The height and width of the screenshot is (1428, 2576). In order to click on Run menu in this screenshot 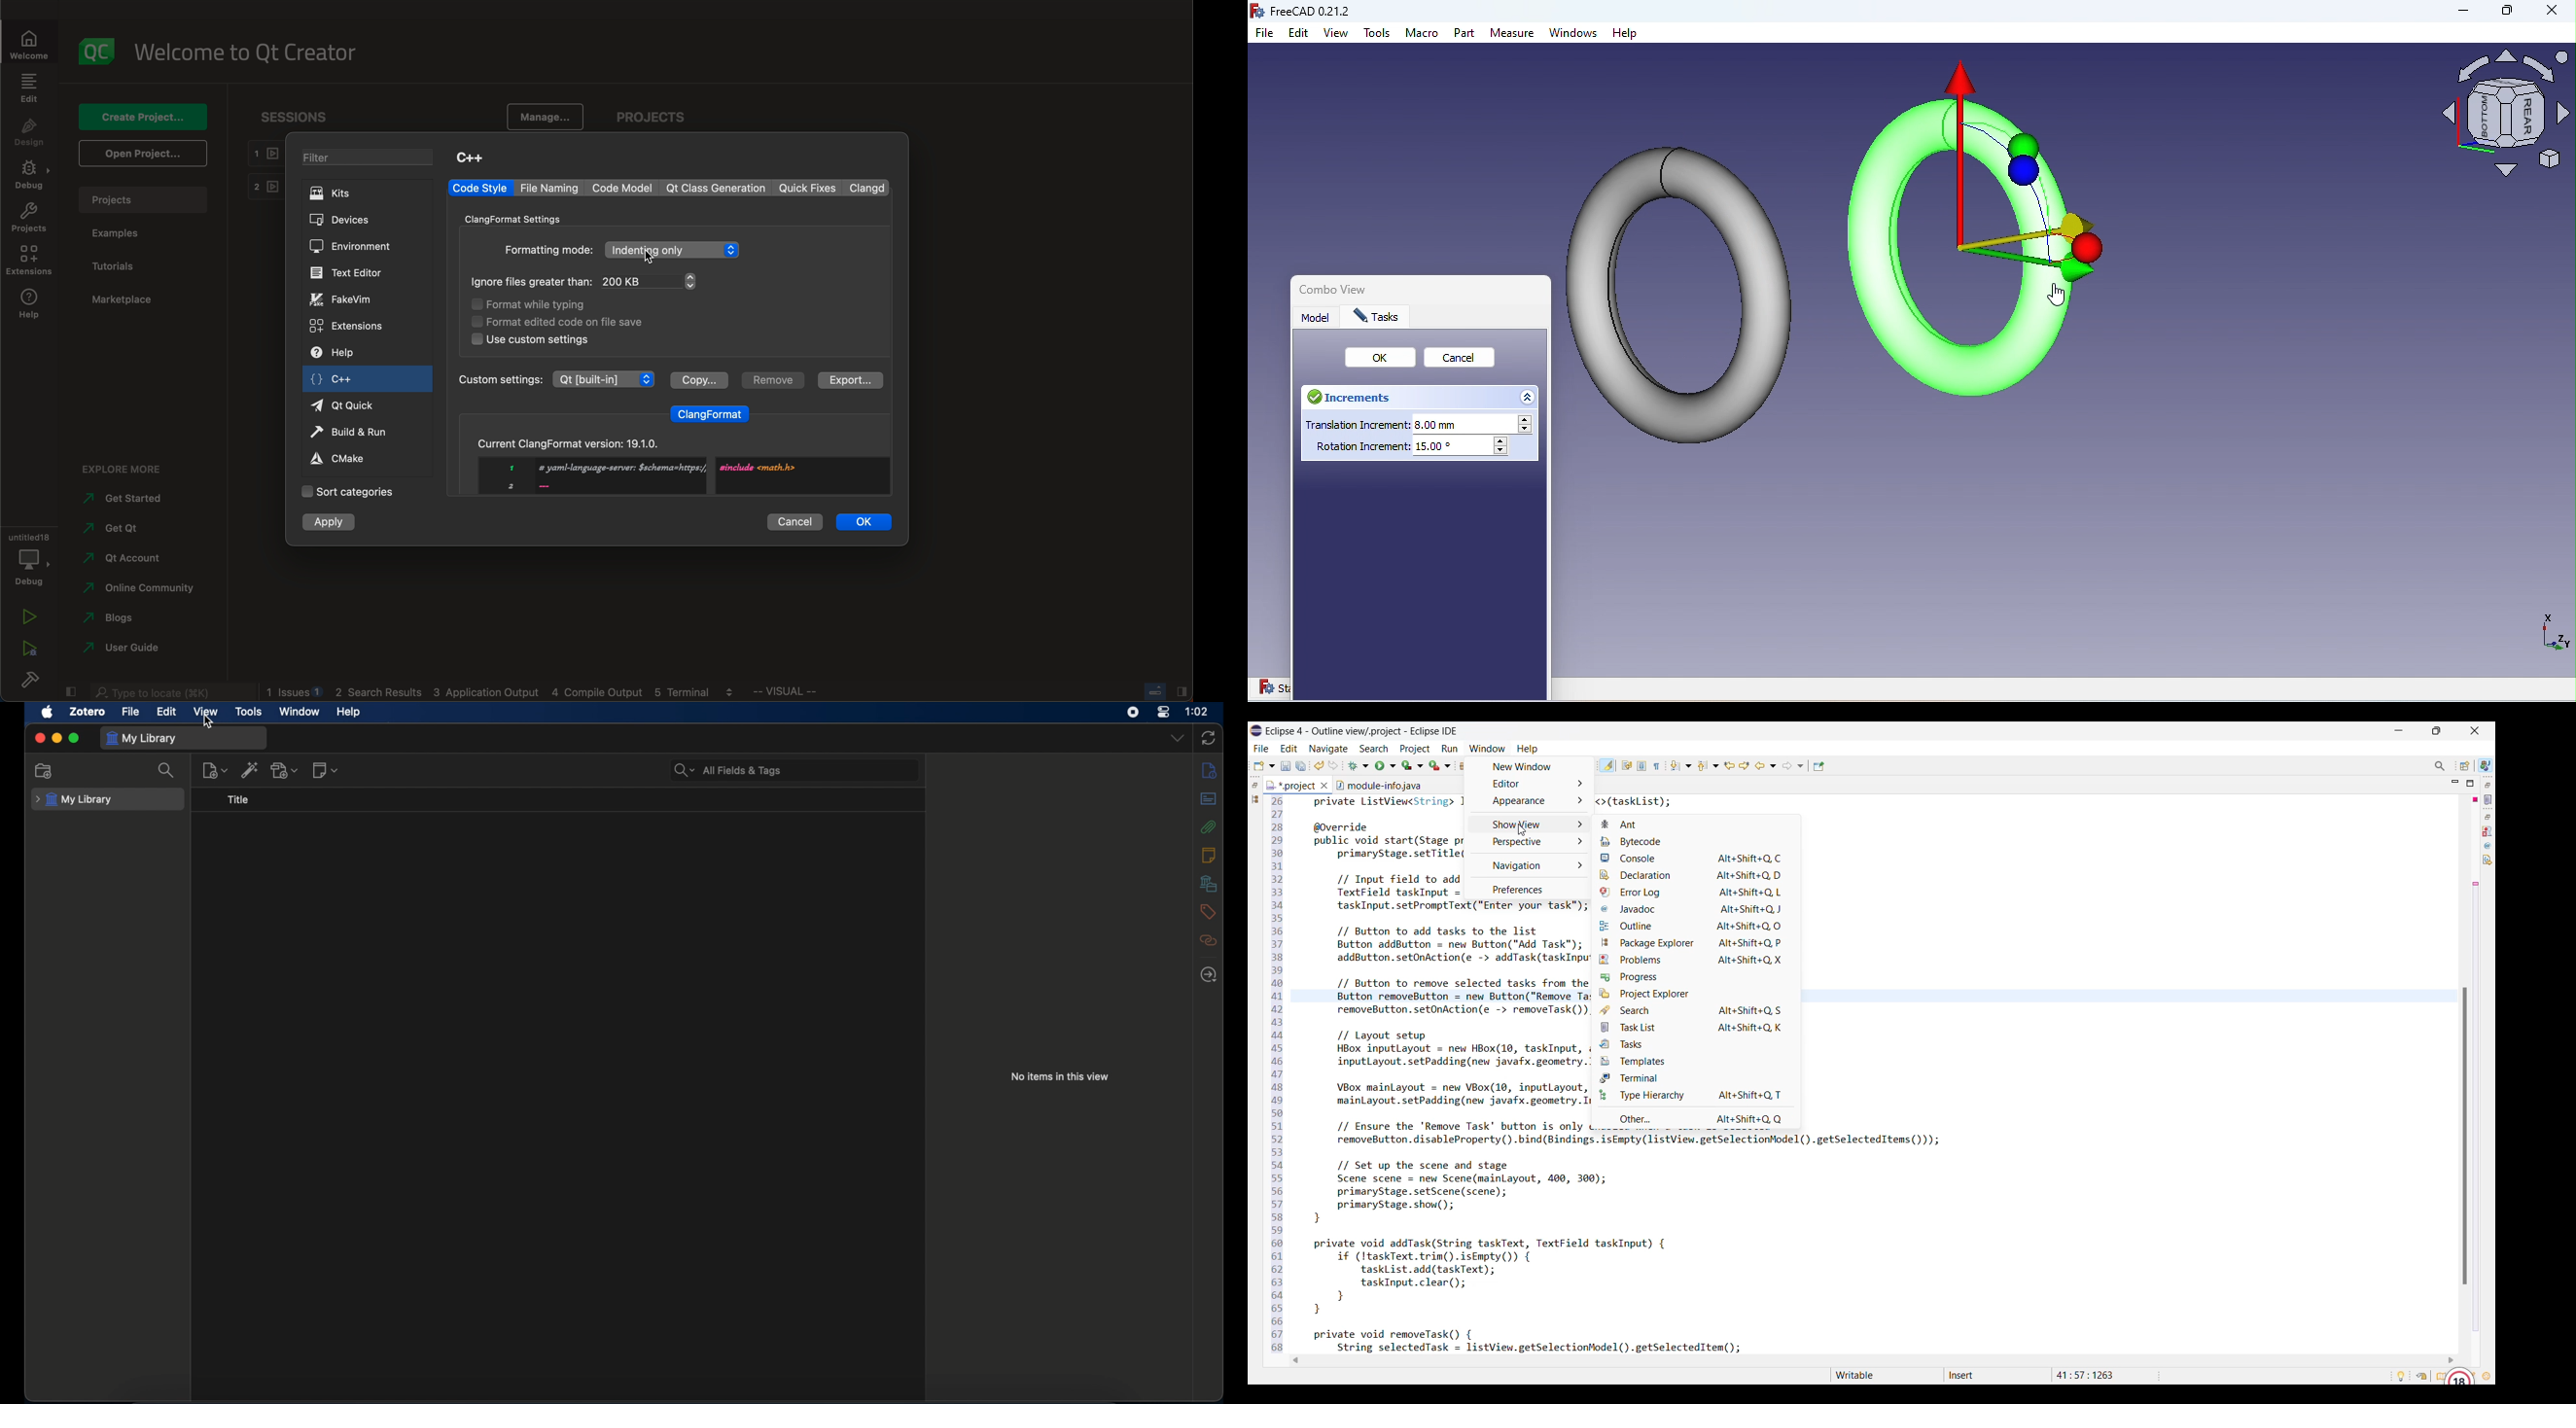, I will do `click(1450, 749)`.